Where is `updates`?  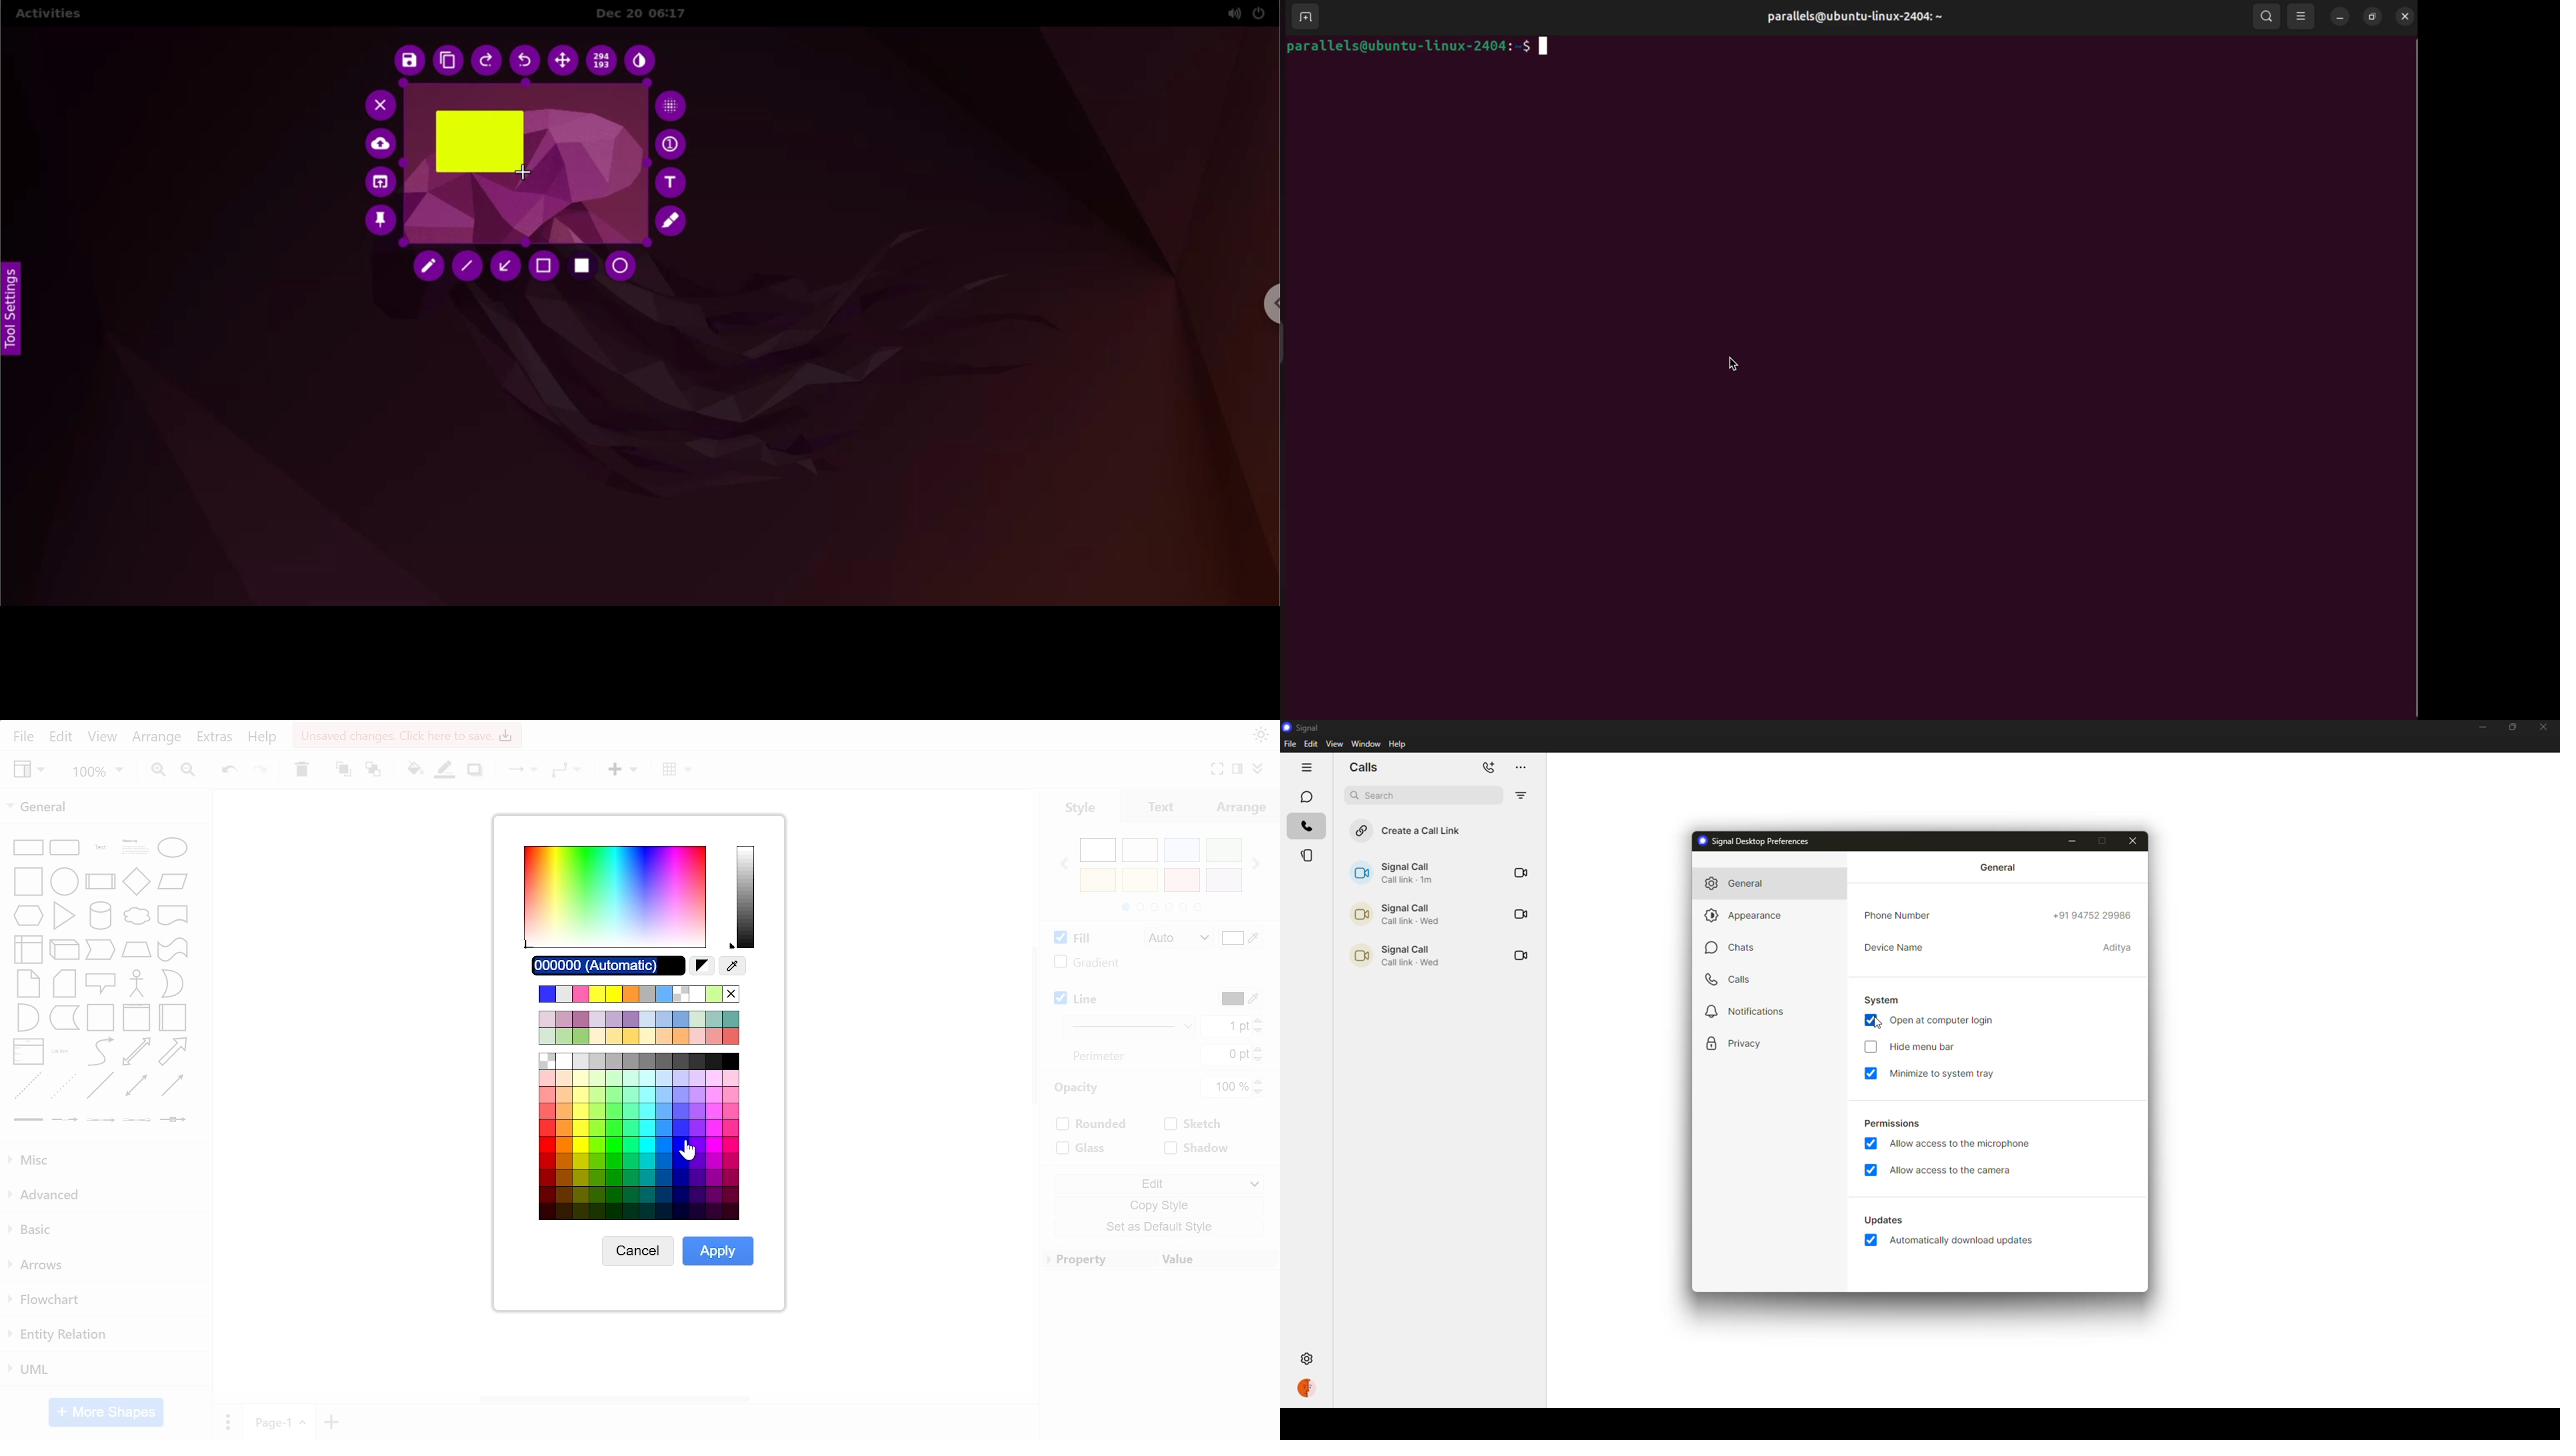 updates is located at coordinates (1886, 1220).